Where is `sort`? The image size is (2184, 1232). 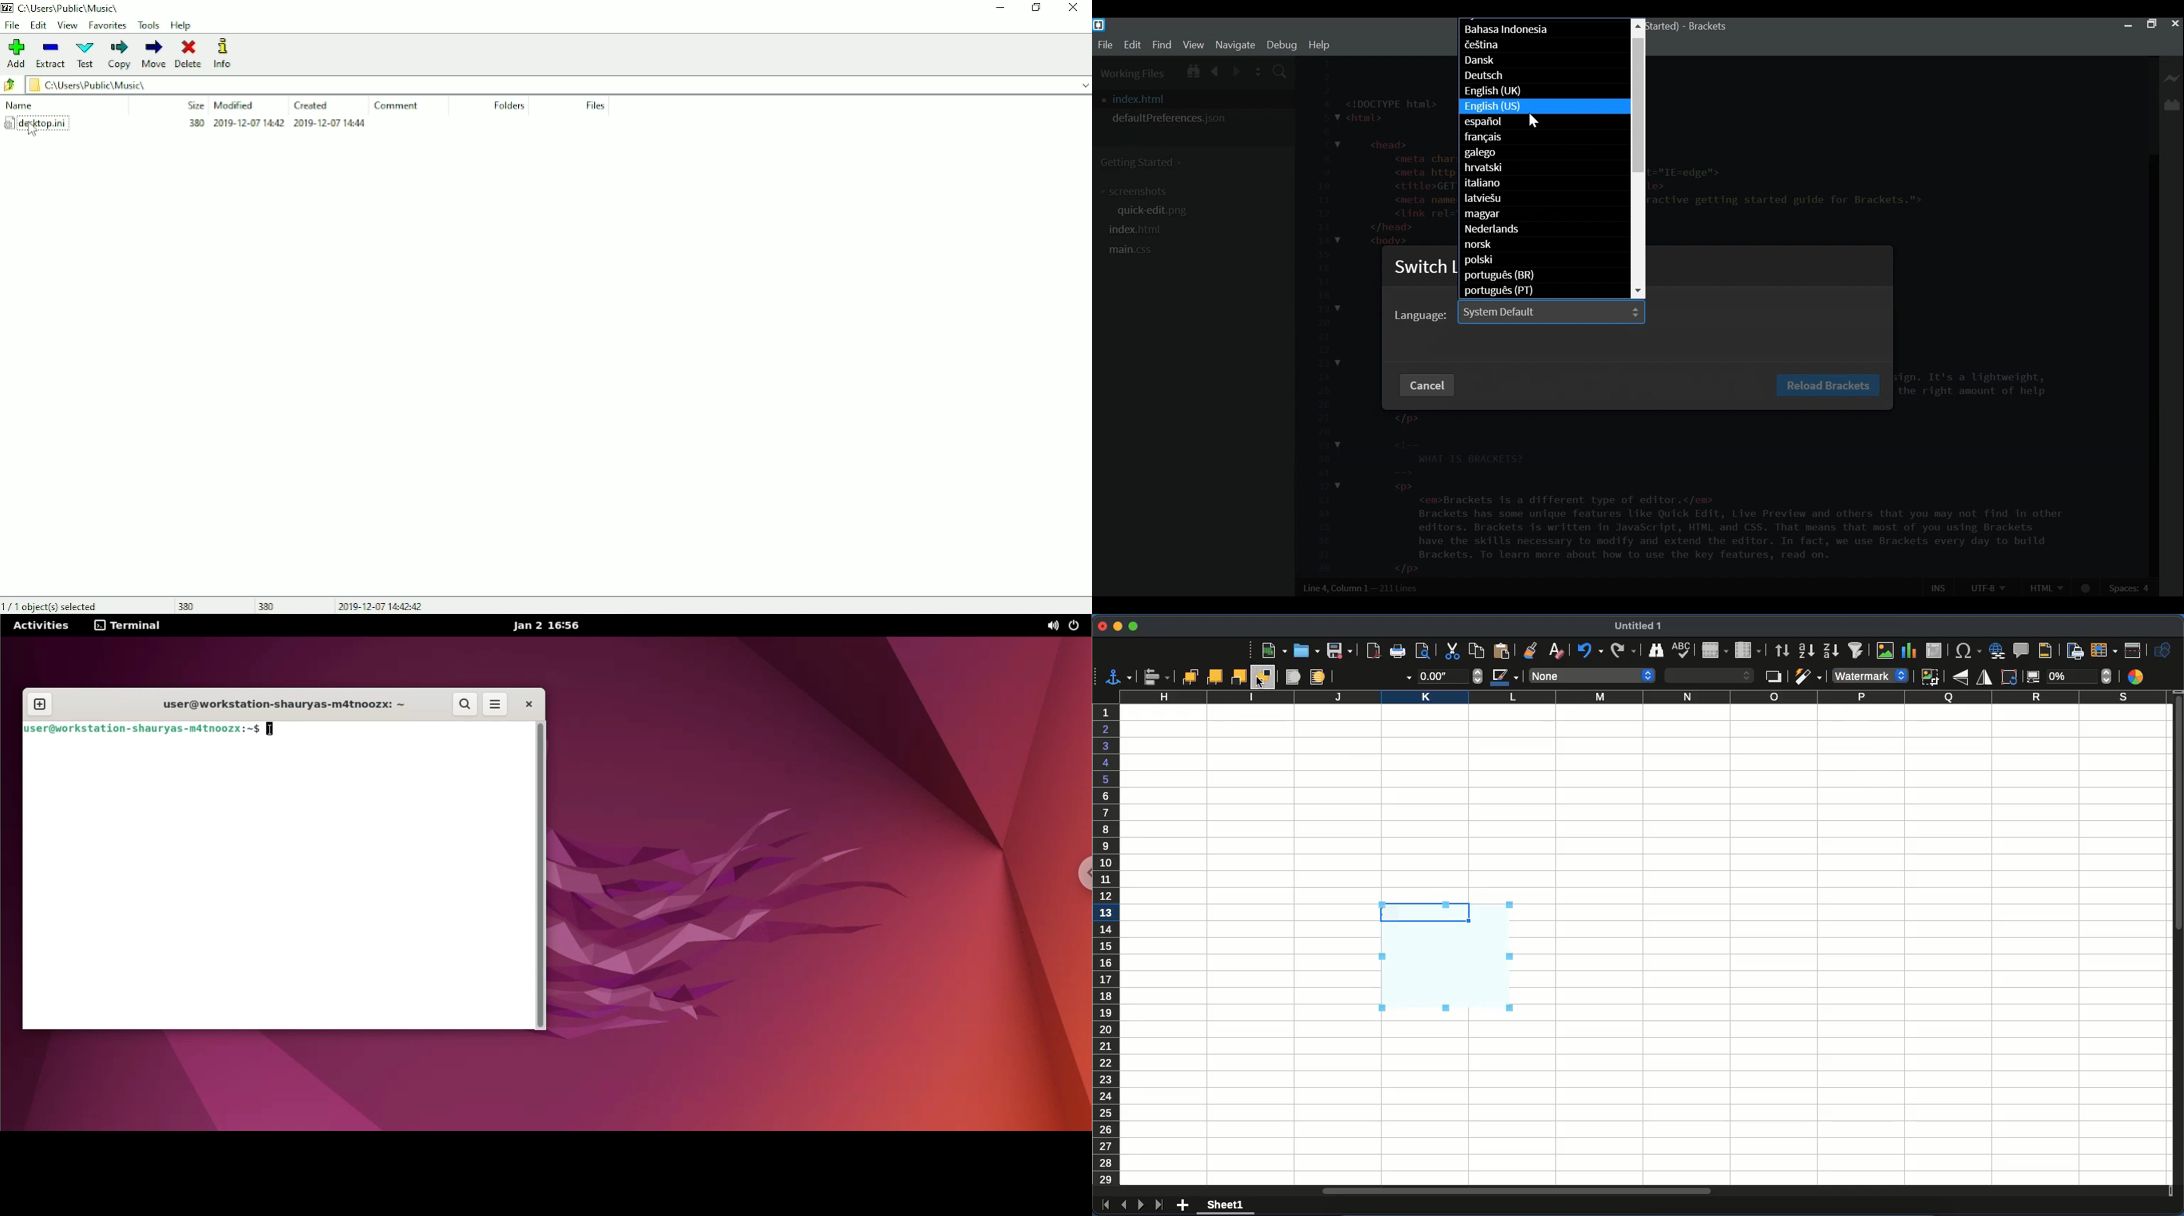 sort is located at coordinates (1781, 650).